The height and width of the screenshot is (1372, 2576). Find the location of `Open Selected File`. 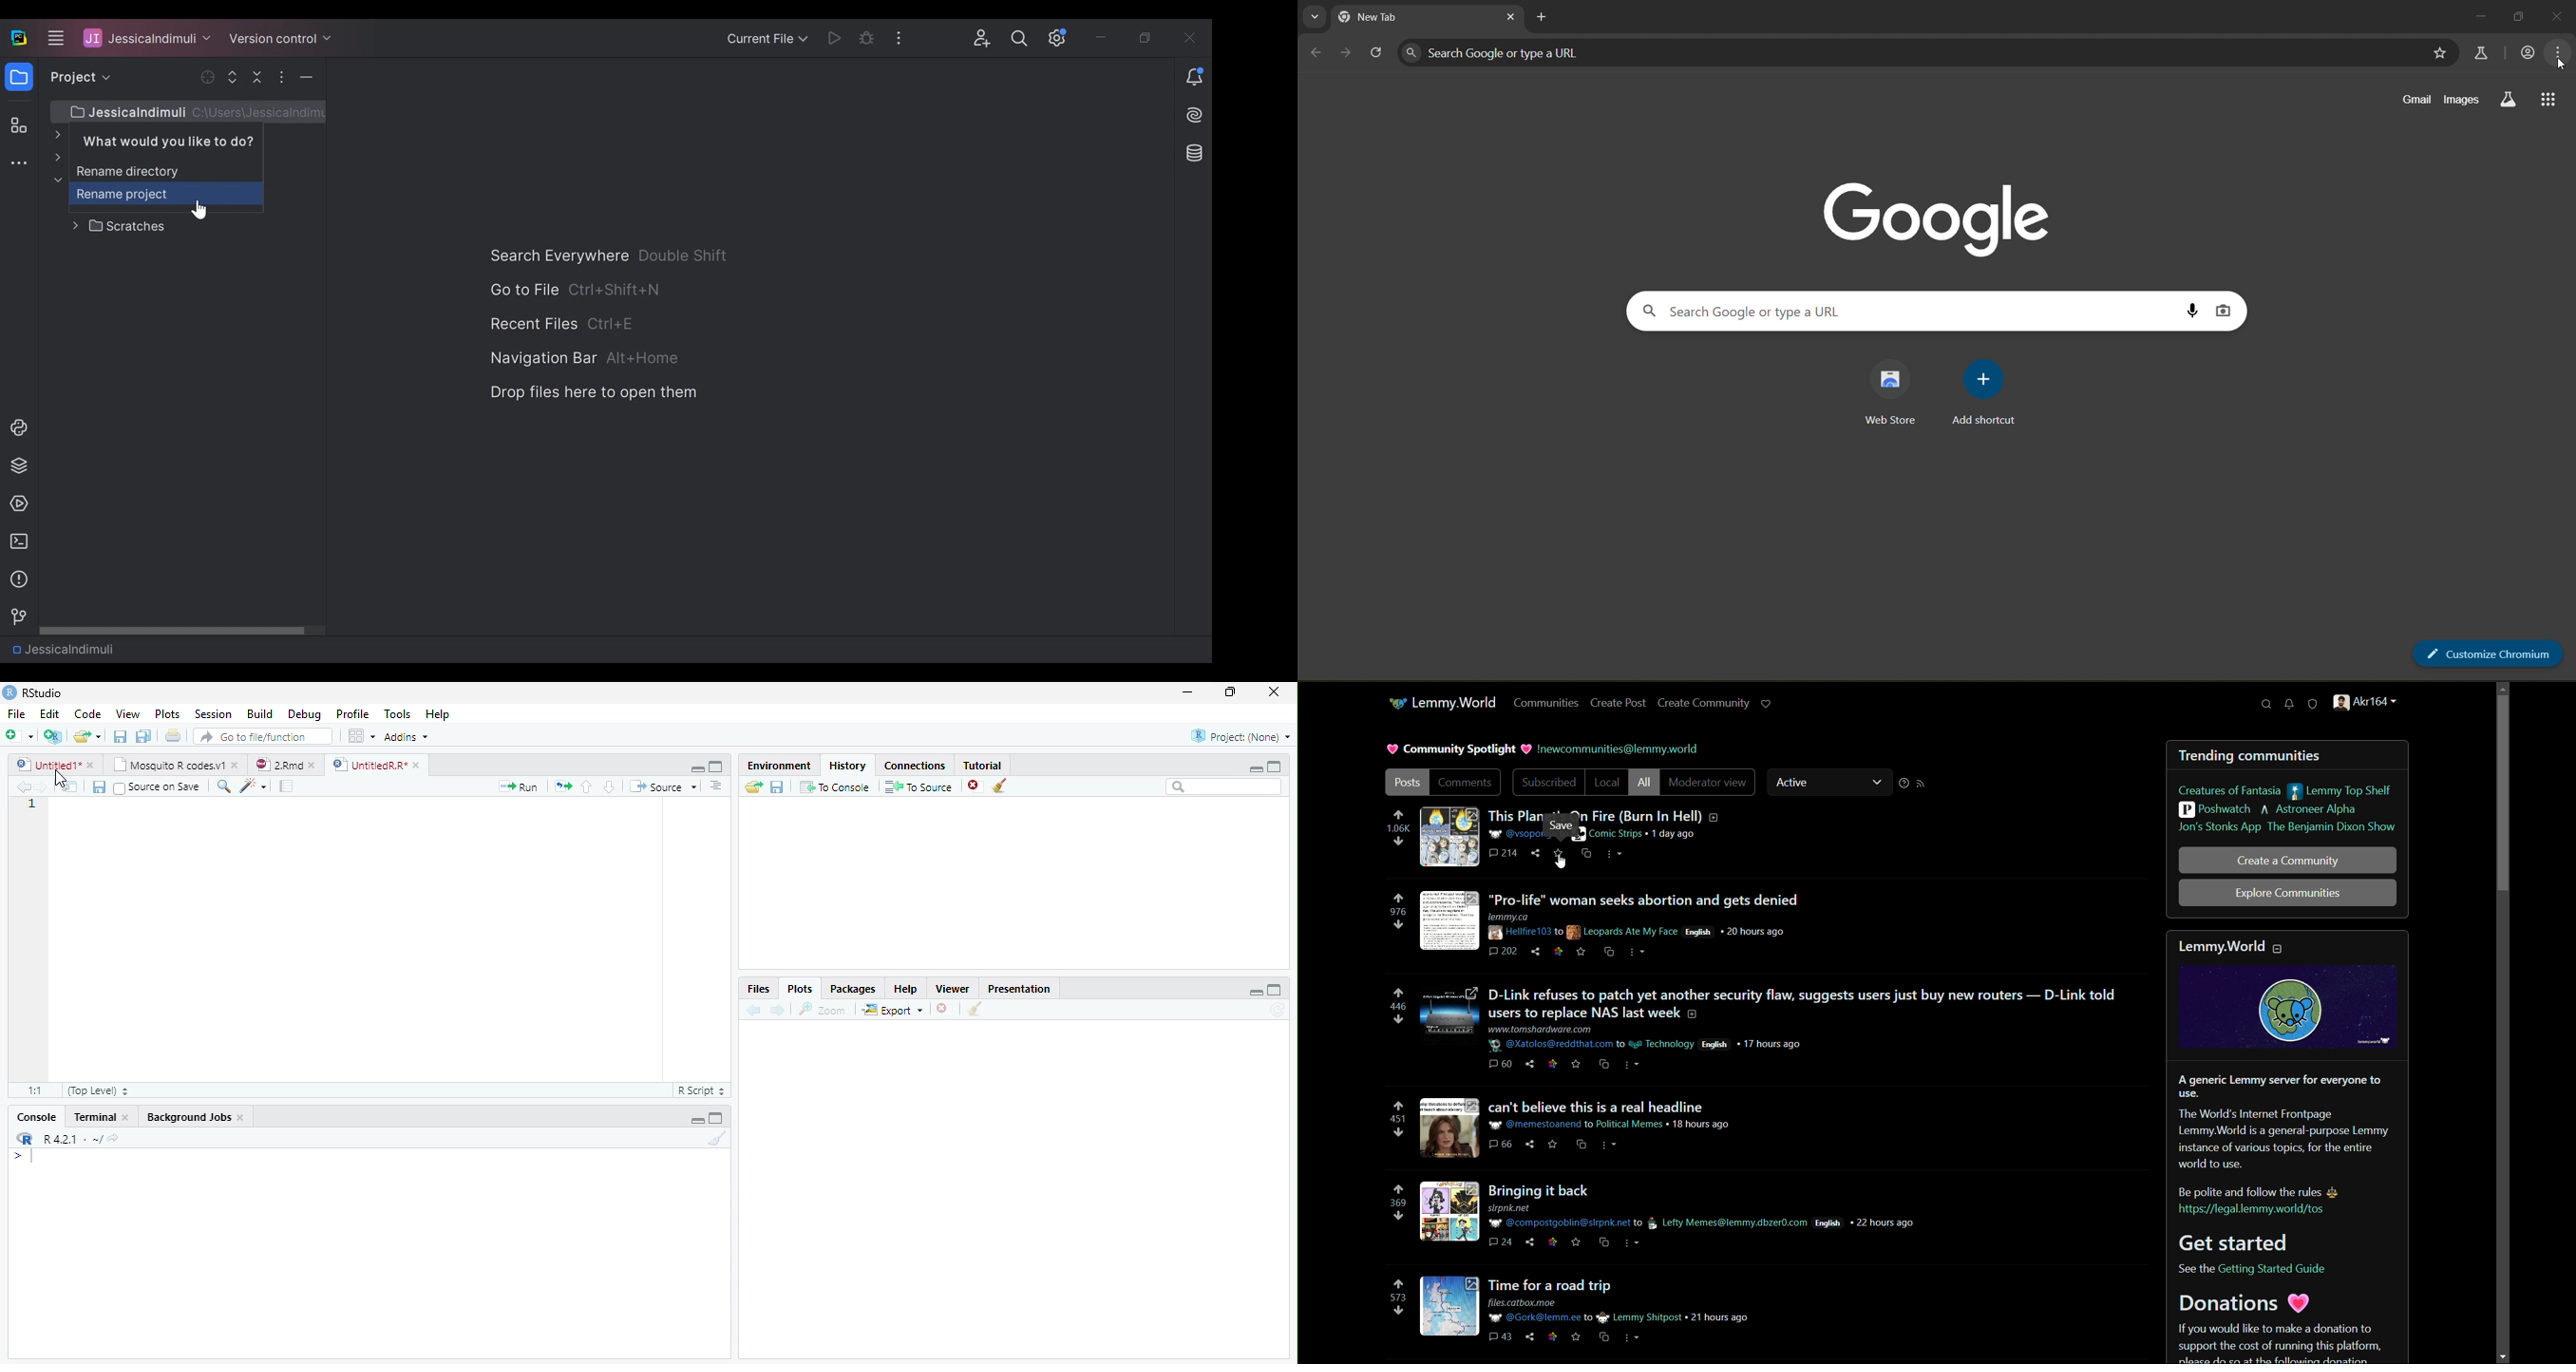

Open Selected File is located at coordinates (209, 77).